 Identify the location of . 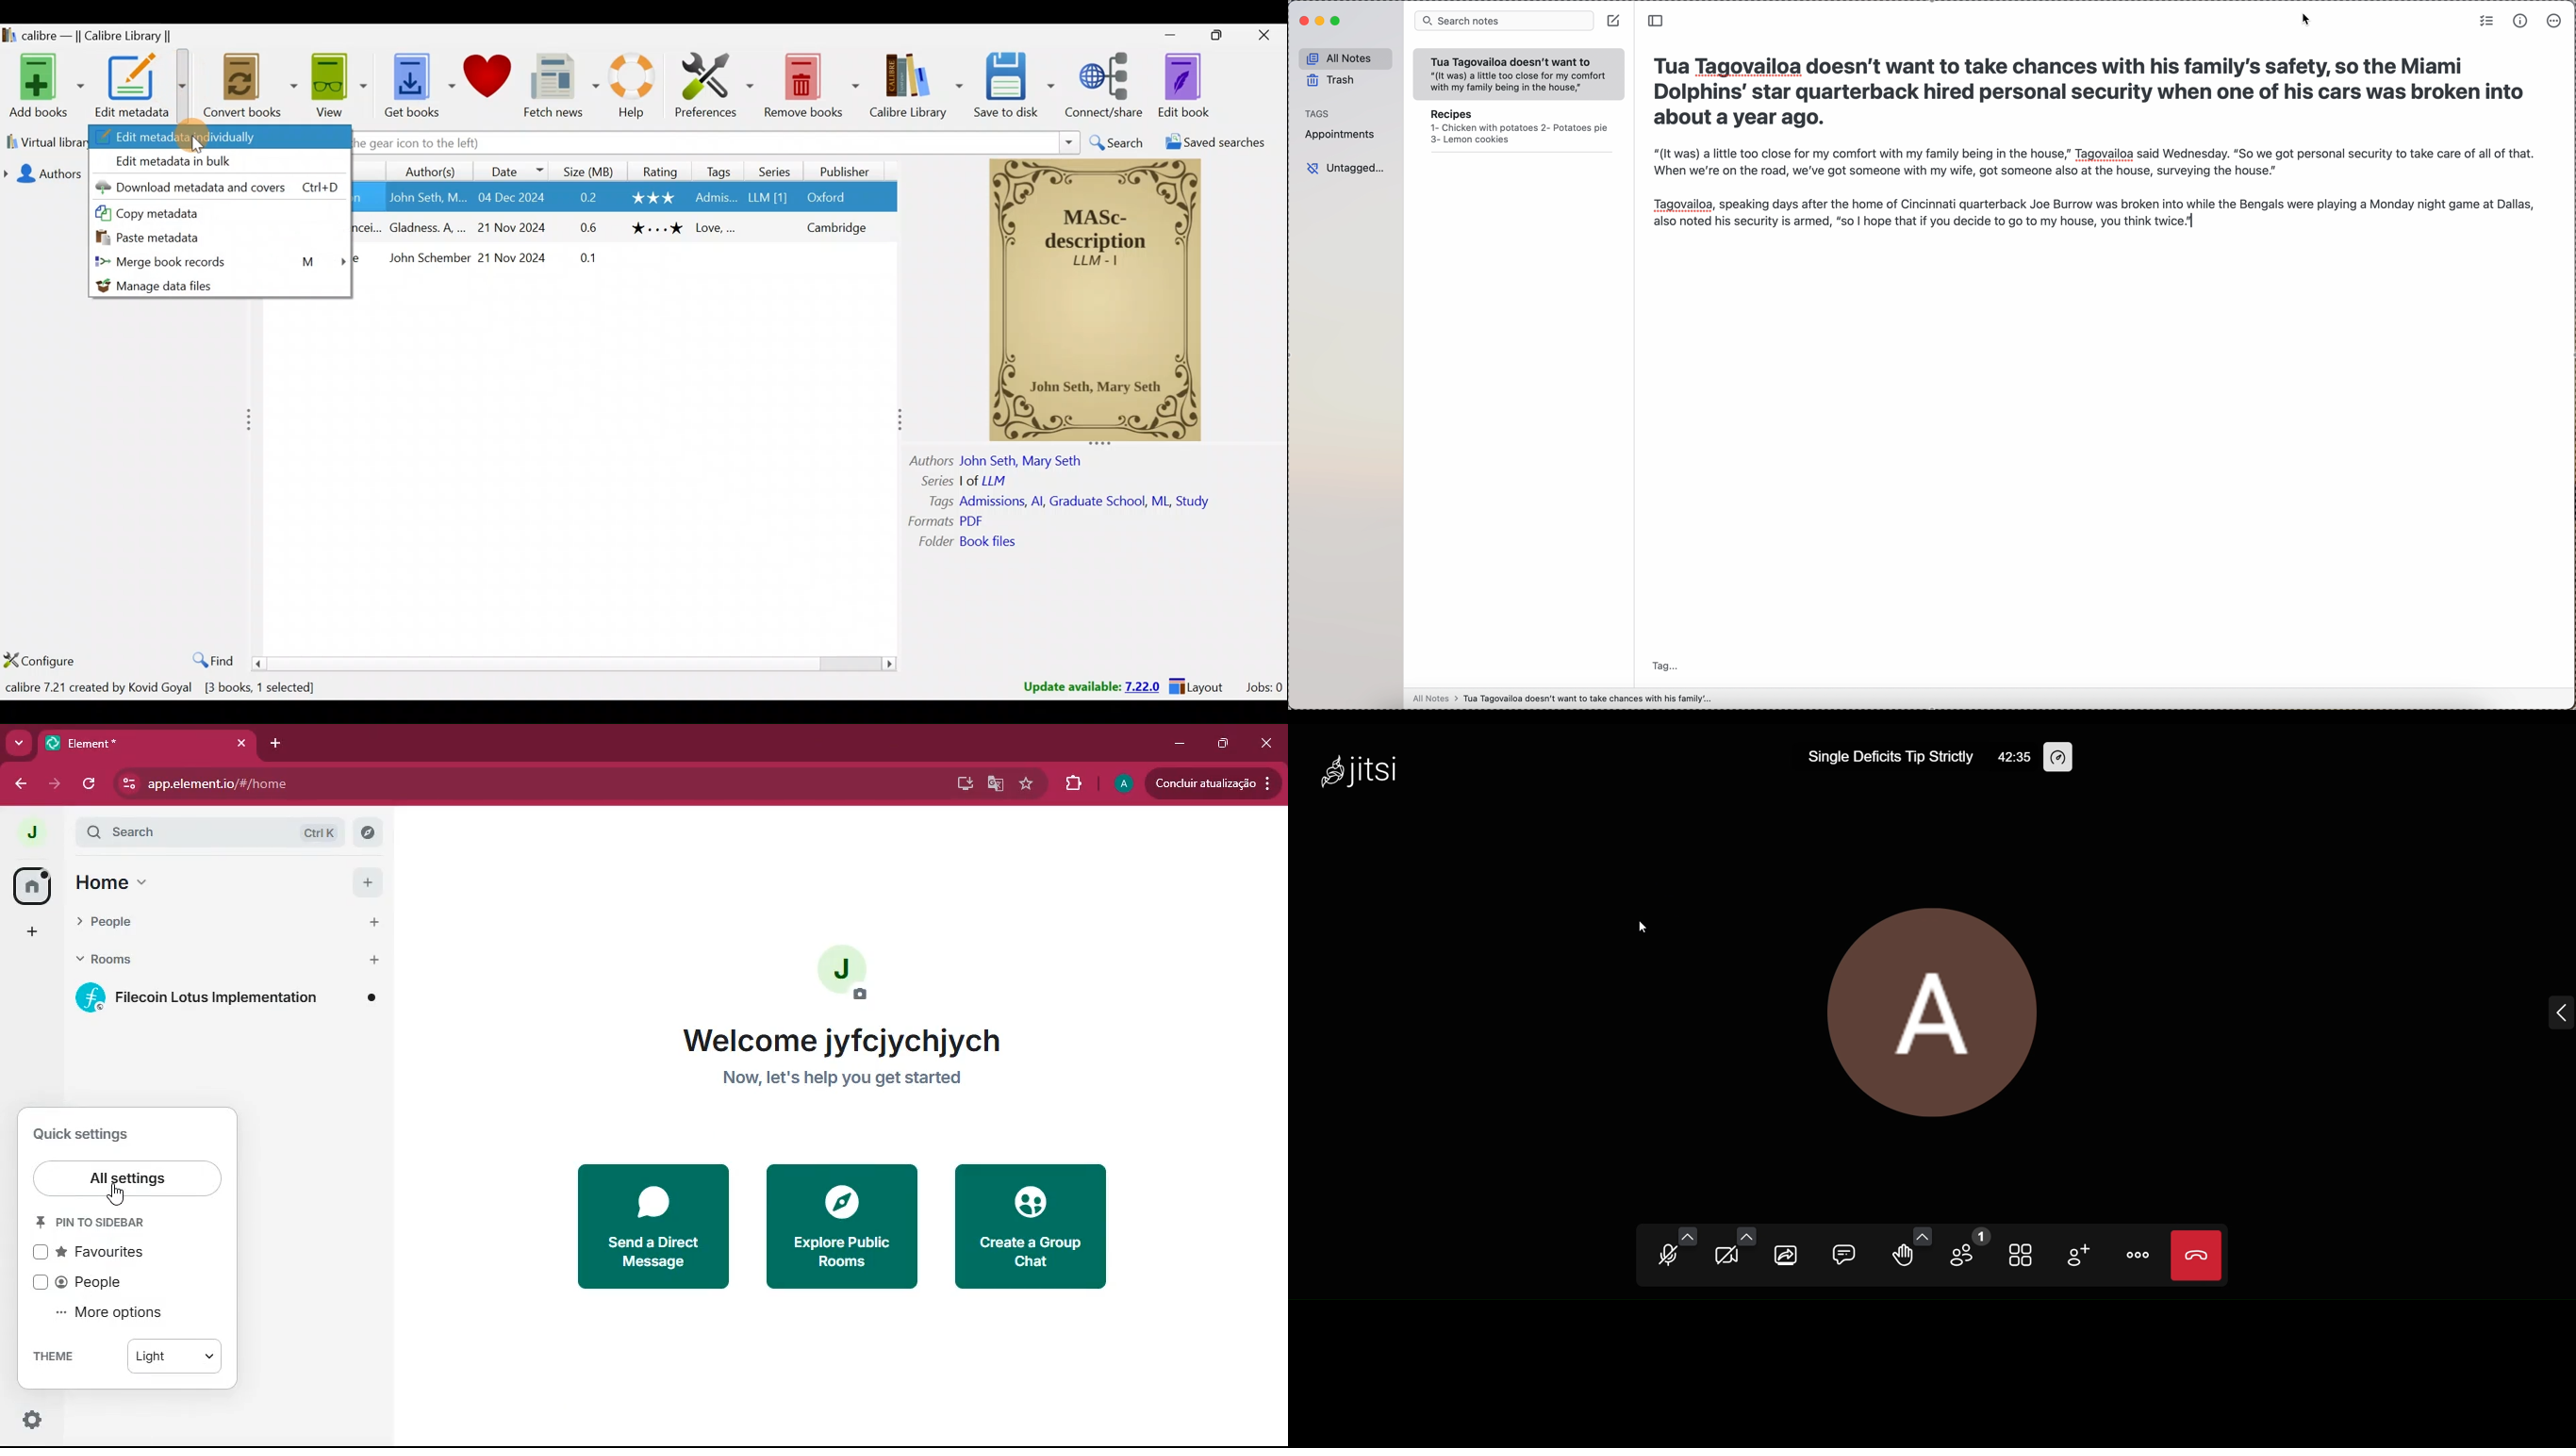
(839, 227).